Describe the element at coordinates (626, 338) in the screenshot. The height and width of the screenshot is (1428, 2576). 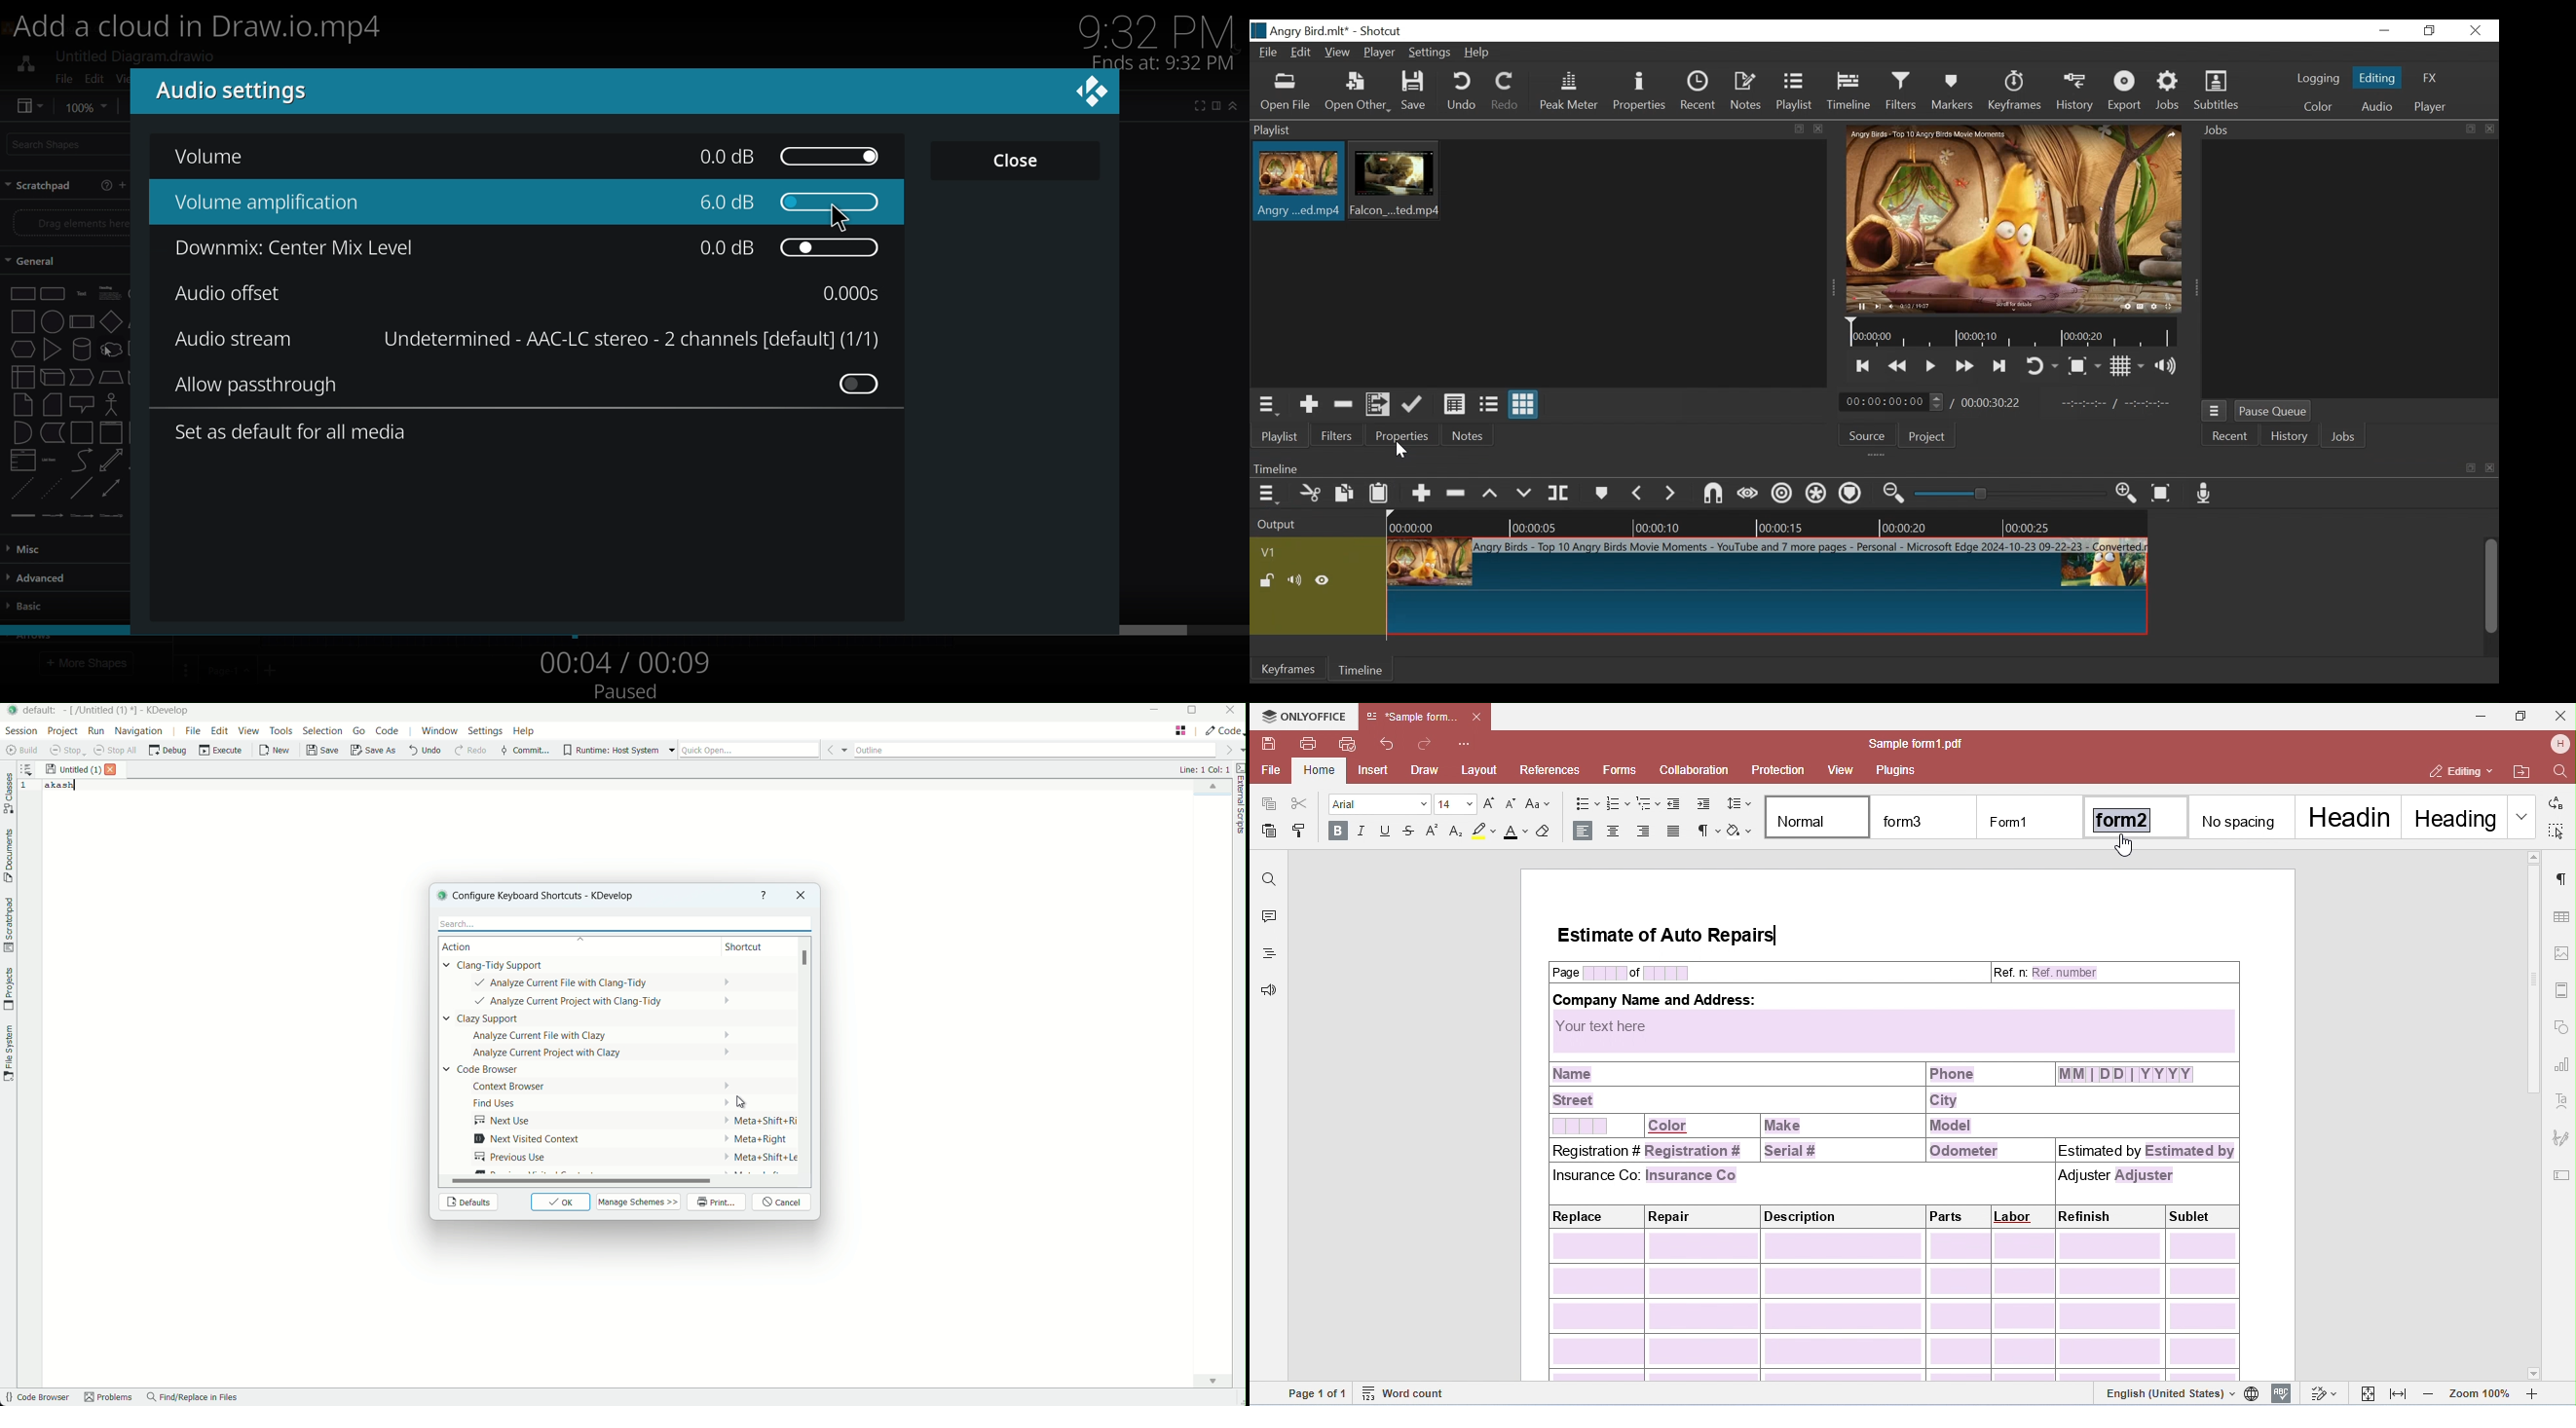
I see `Undetermined - AAC-LC stereo - 2 channels [default] (1/1)` at that location.